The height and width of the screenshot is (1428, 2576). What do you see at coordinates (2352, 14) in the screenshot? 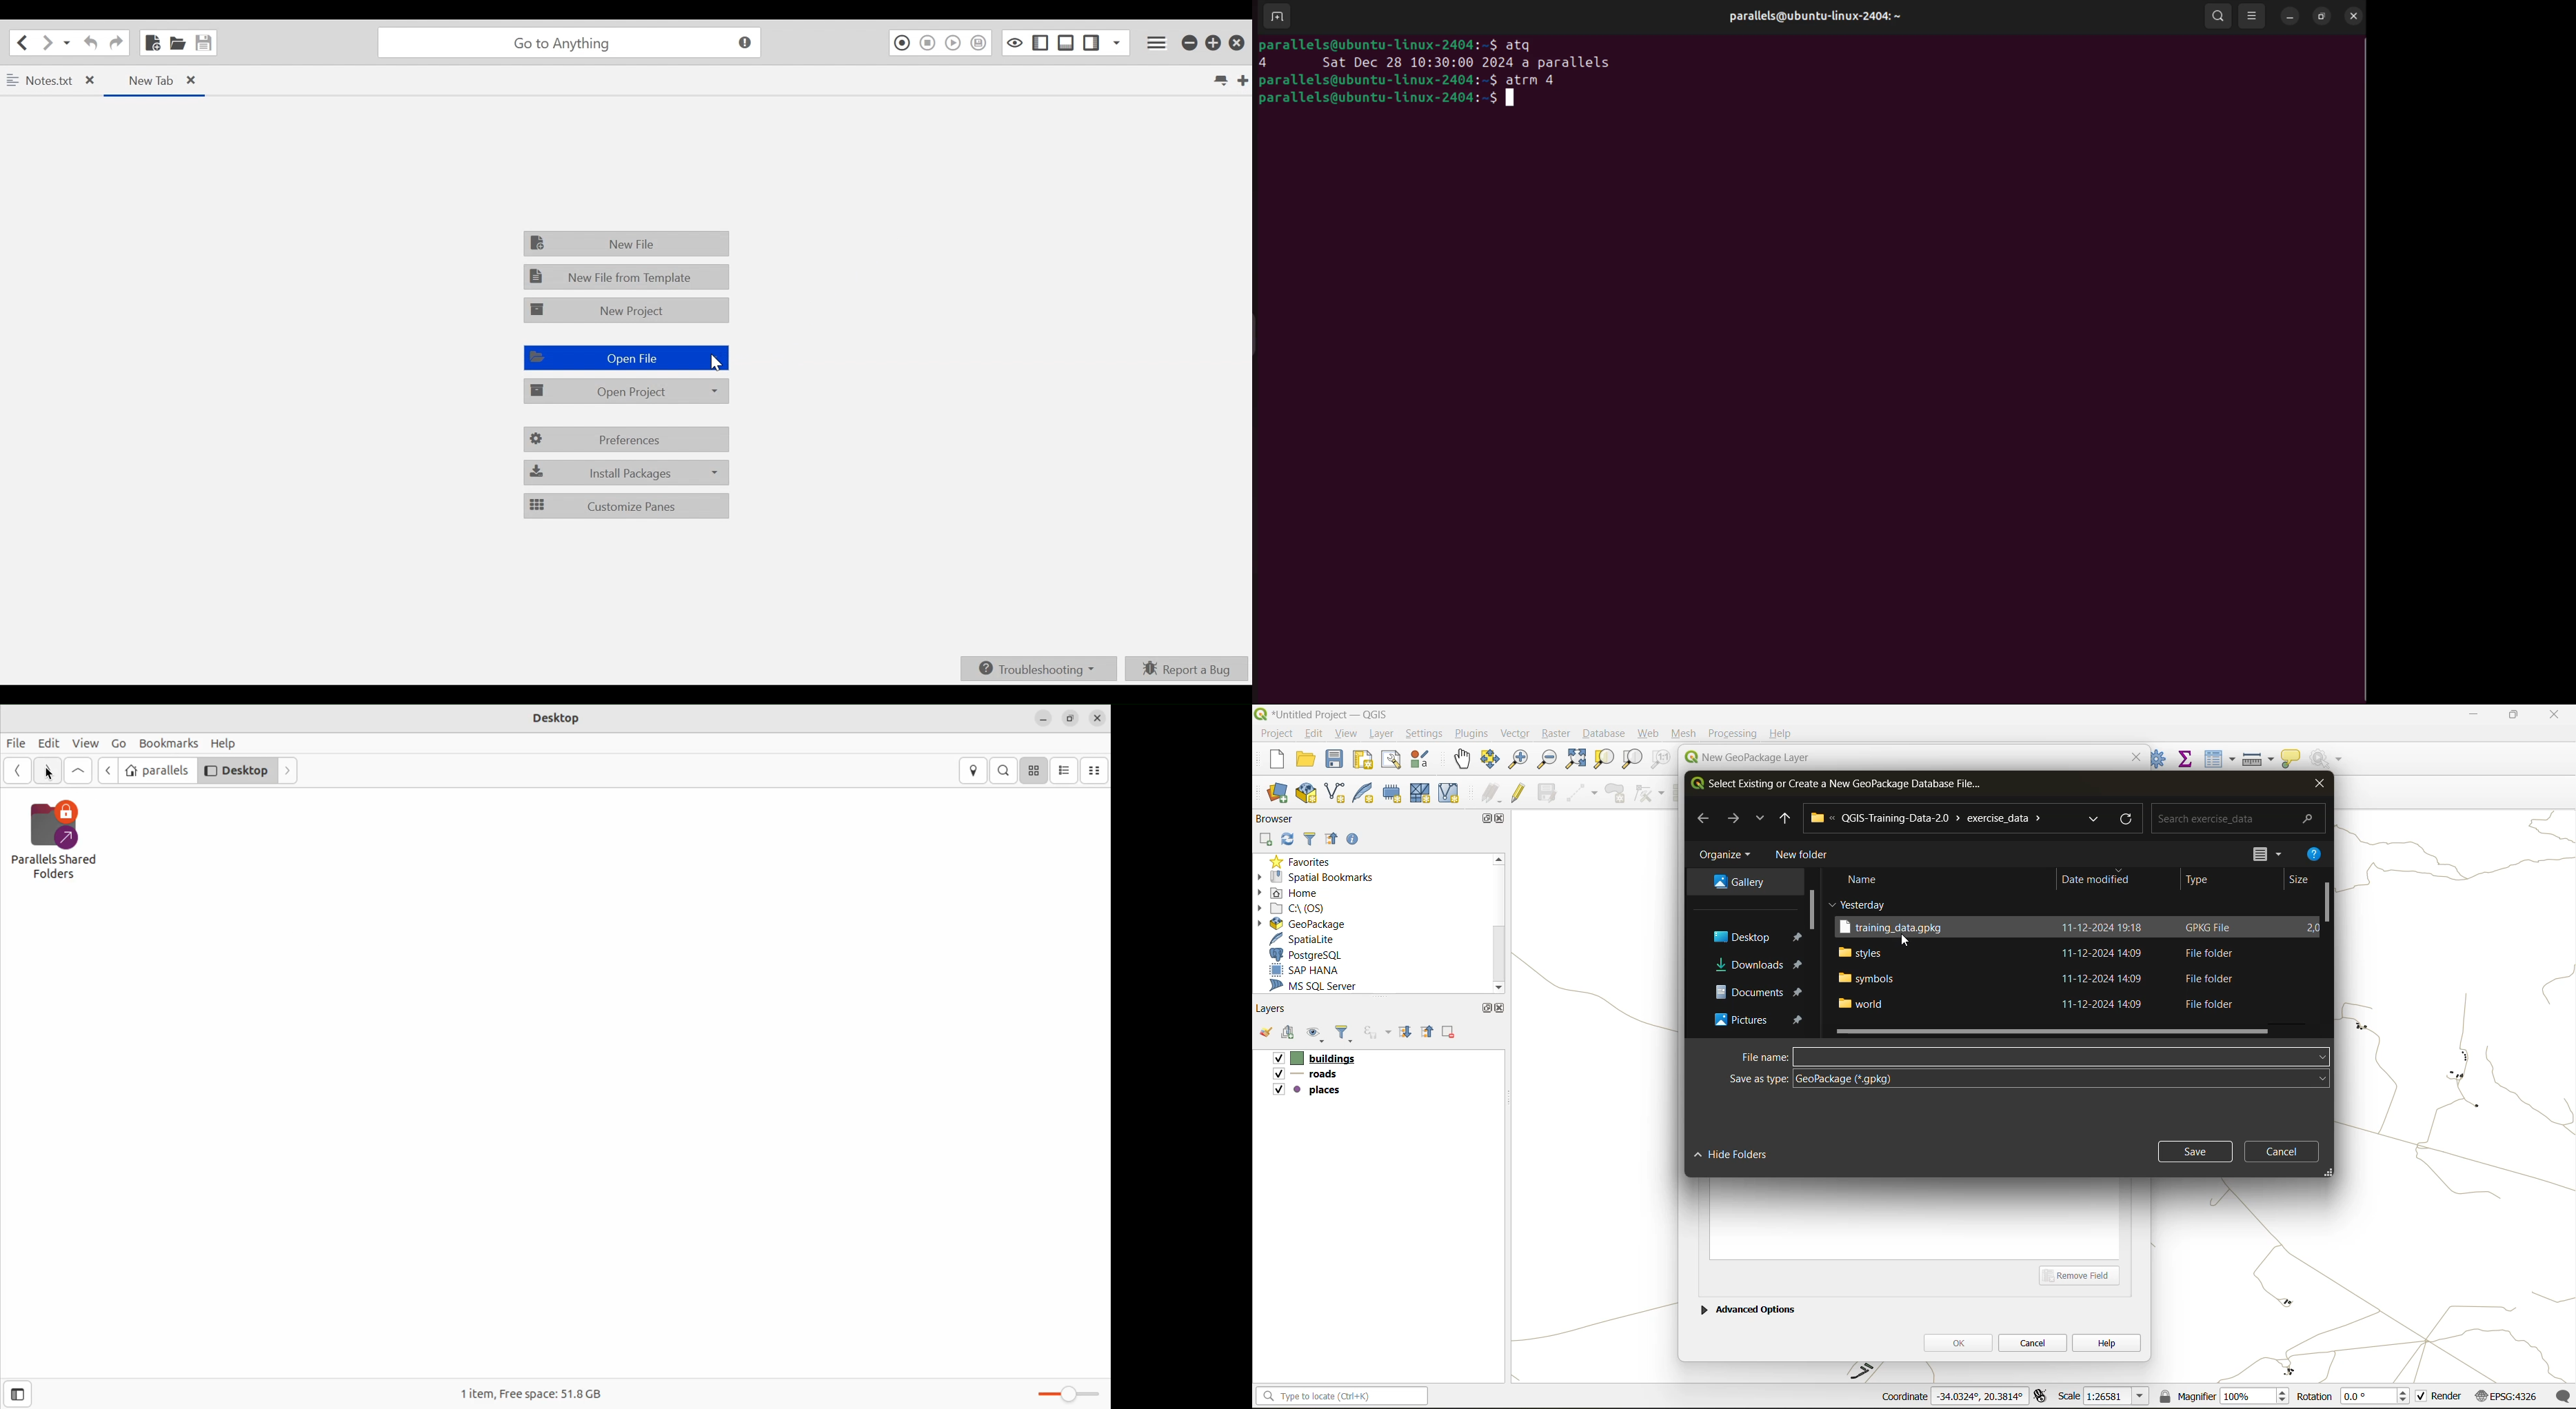
I see `close` at bounding box center [2352, 14].